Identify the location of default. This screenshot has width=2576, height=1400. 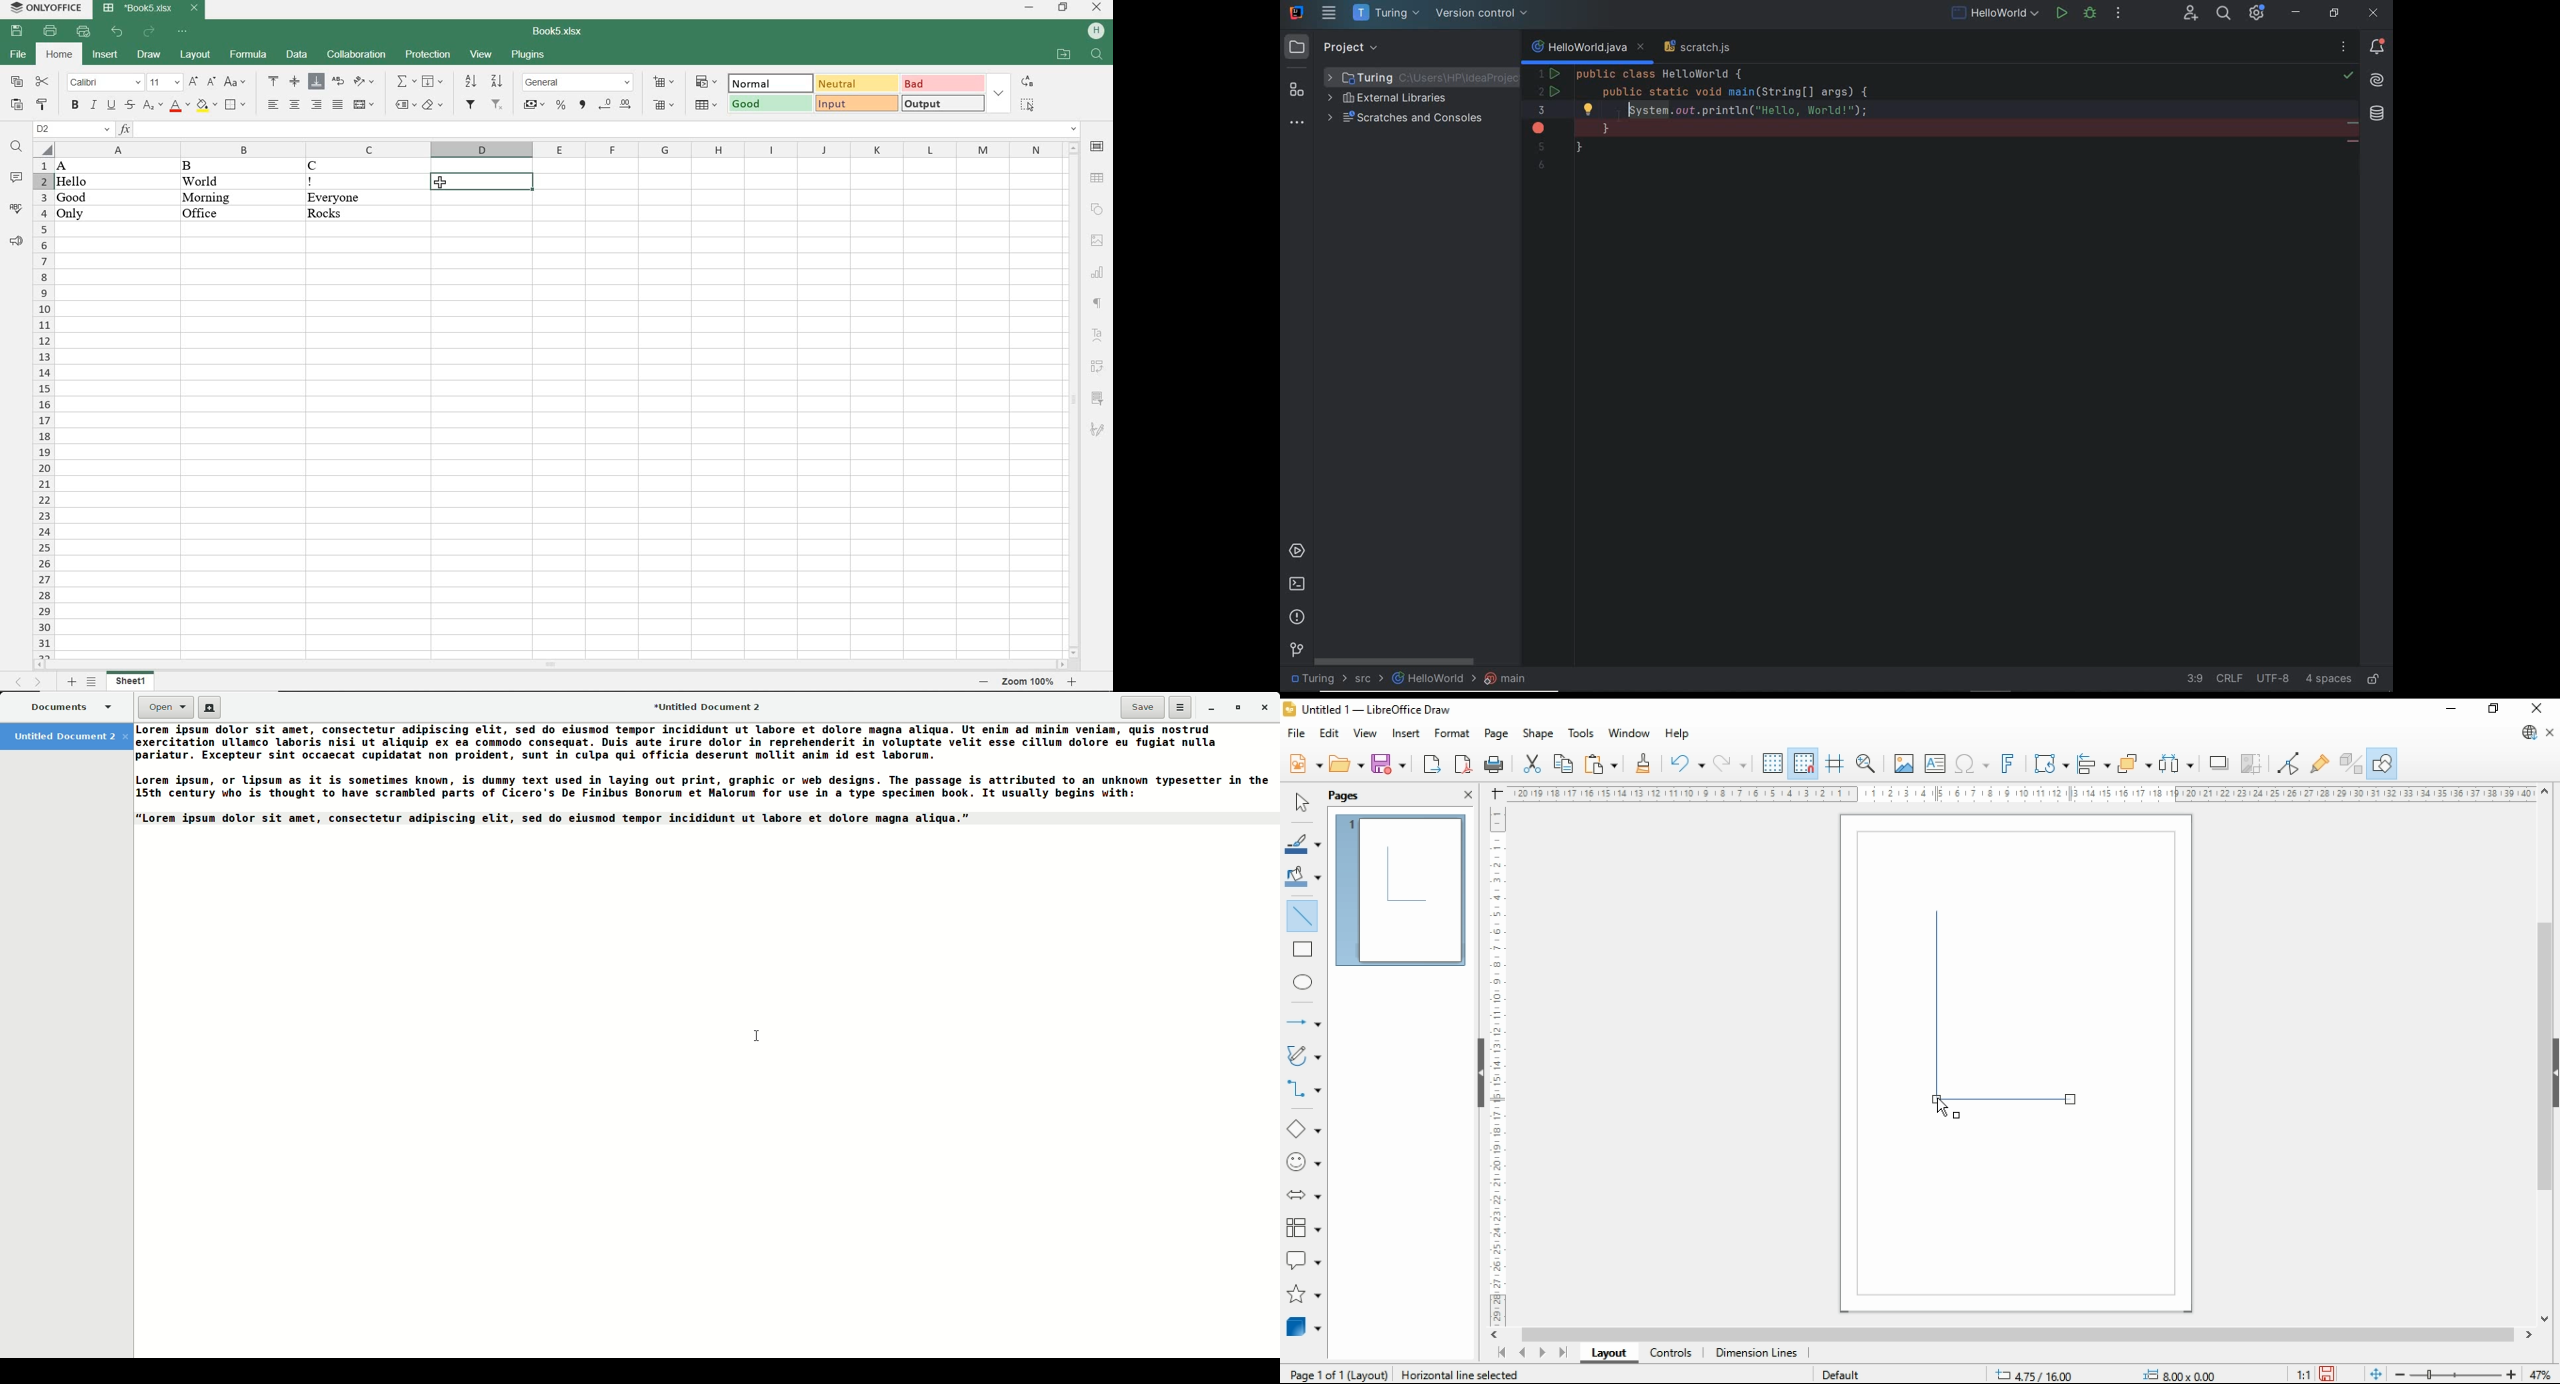
(1837, 1376).